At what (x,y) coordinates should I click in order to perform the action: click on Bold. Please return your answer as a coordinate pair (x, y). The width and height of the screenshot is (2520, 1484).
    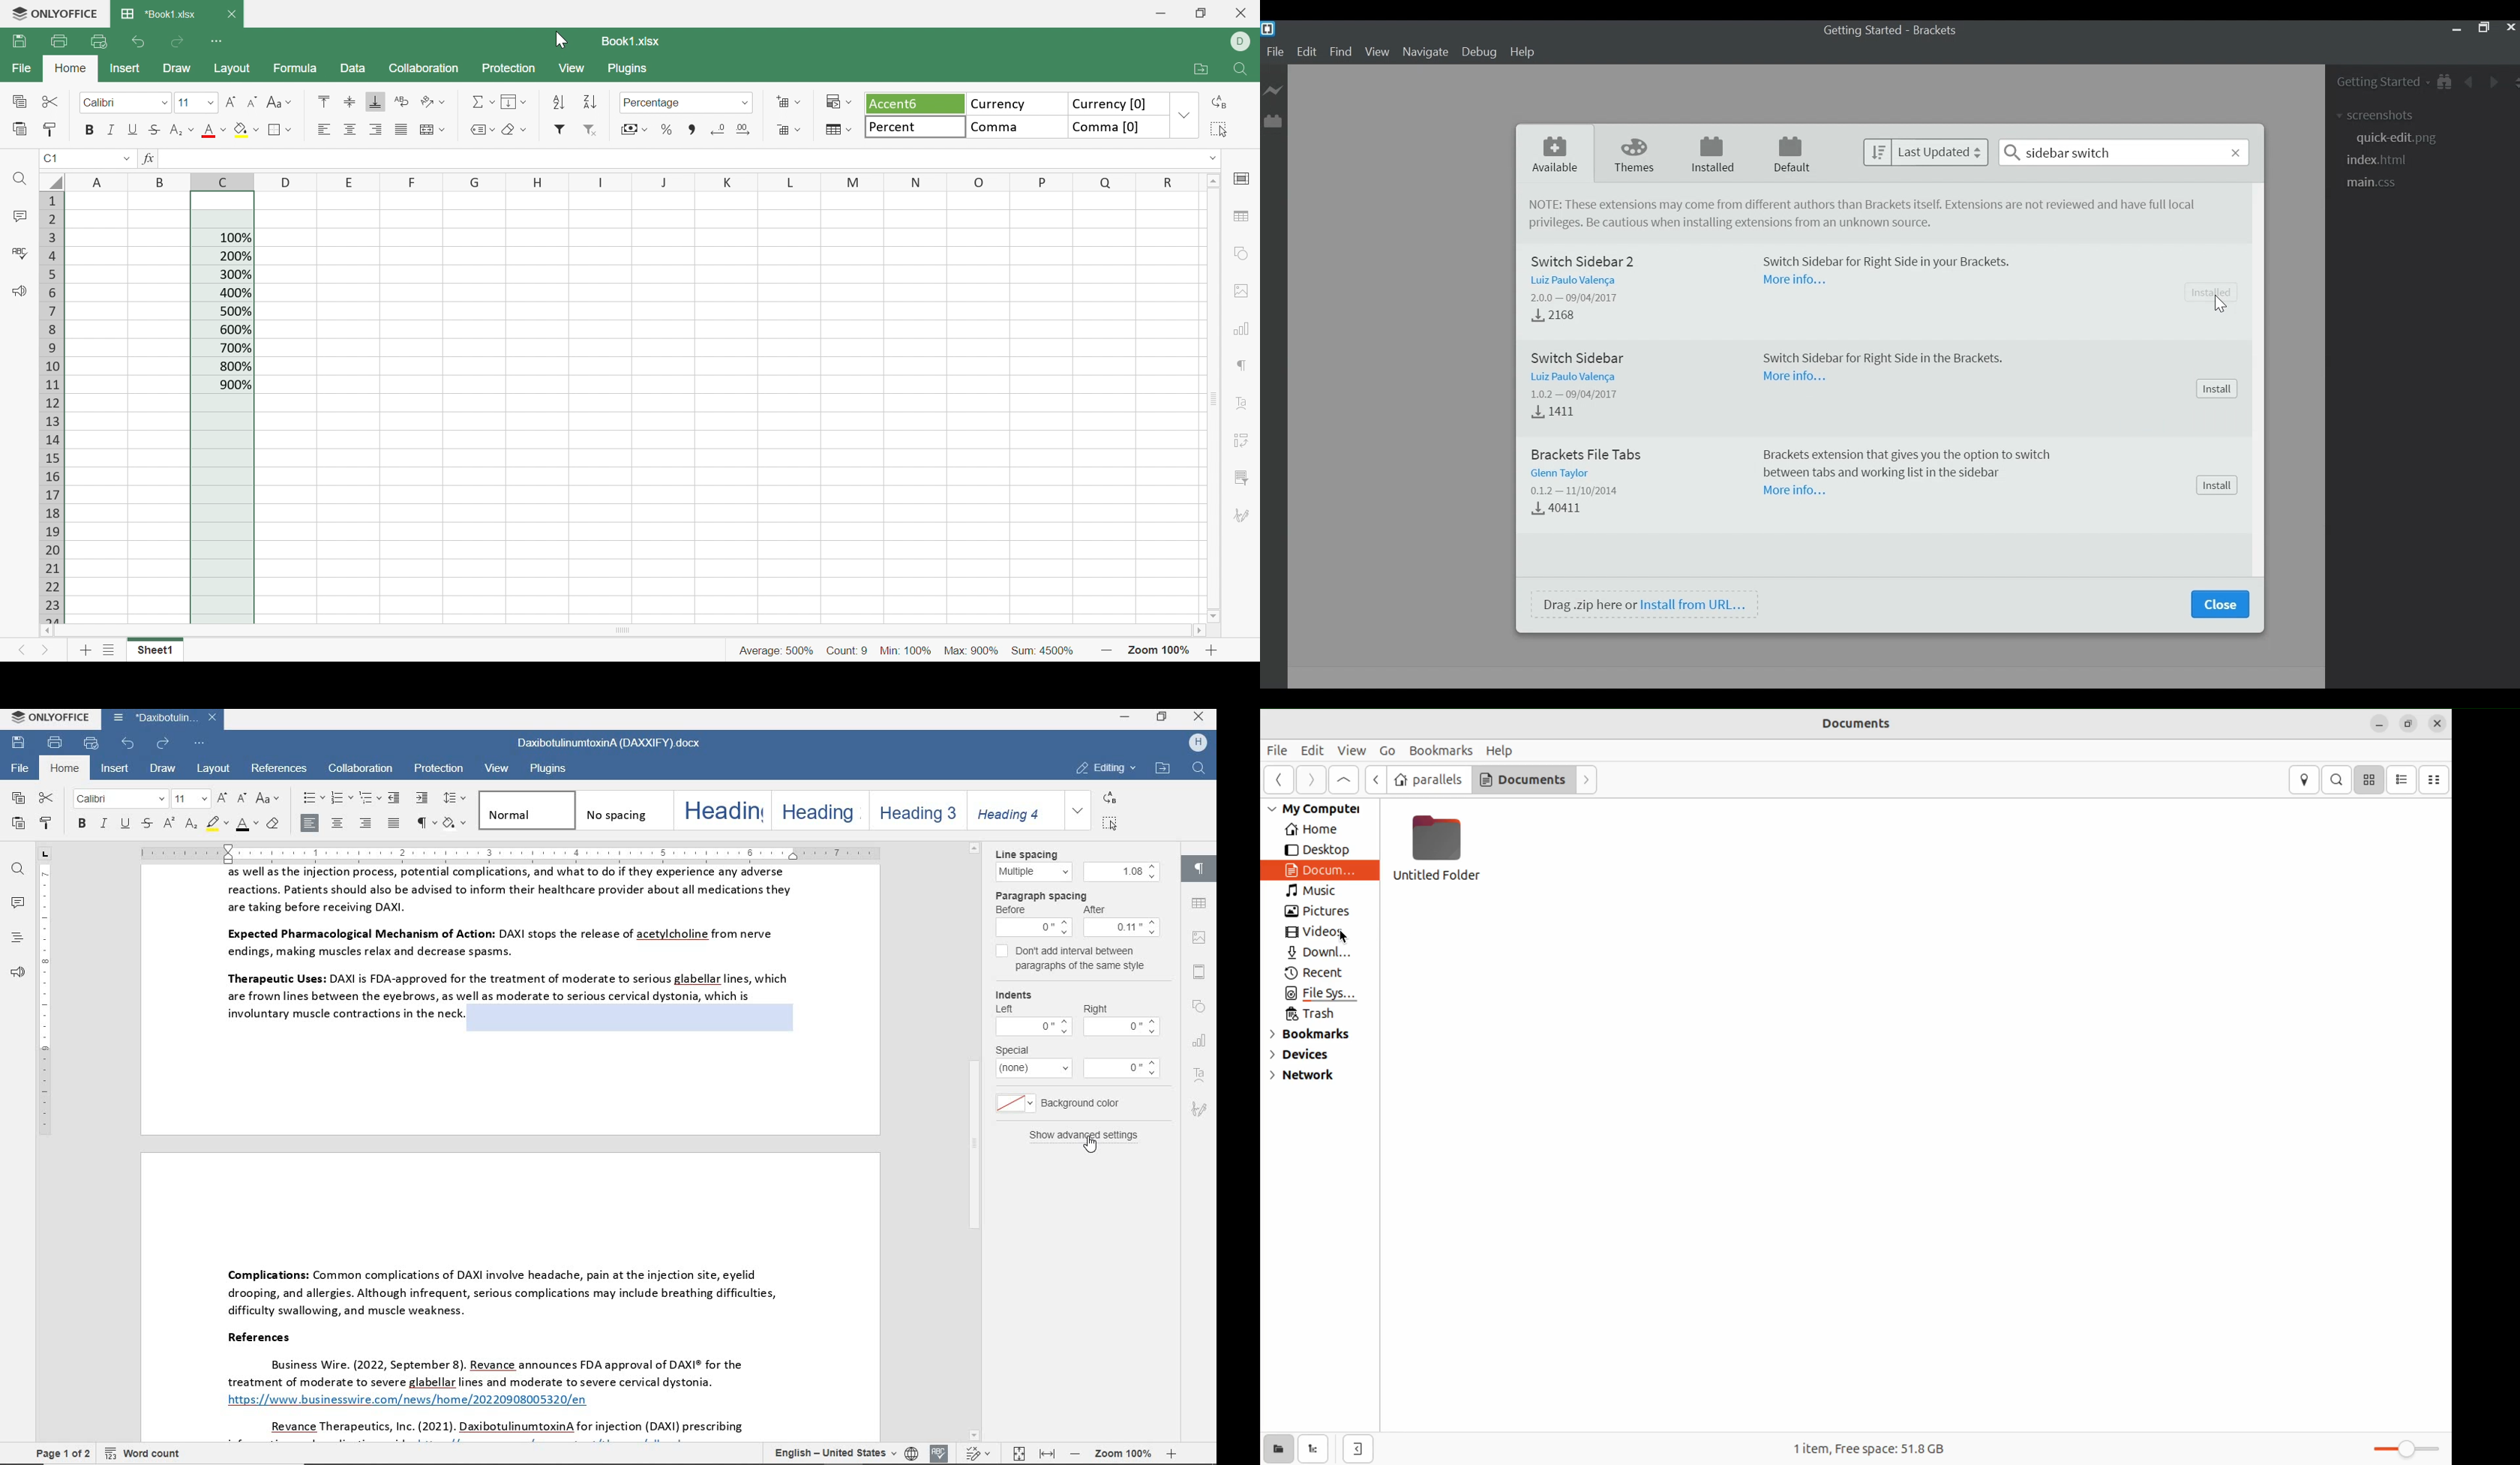
    Looking at the image, I should click on (92, 132).